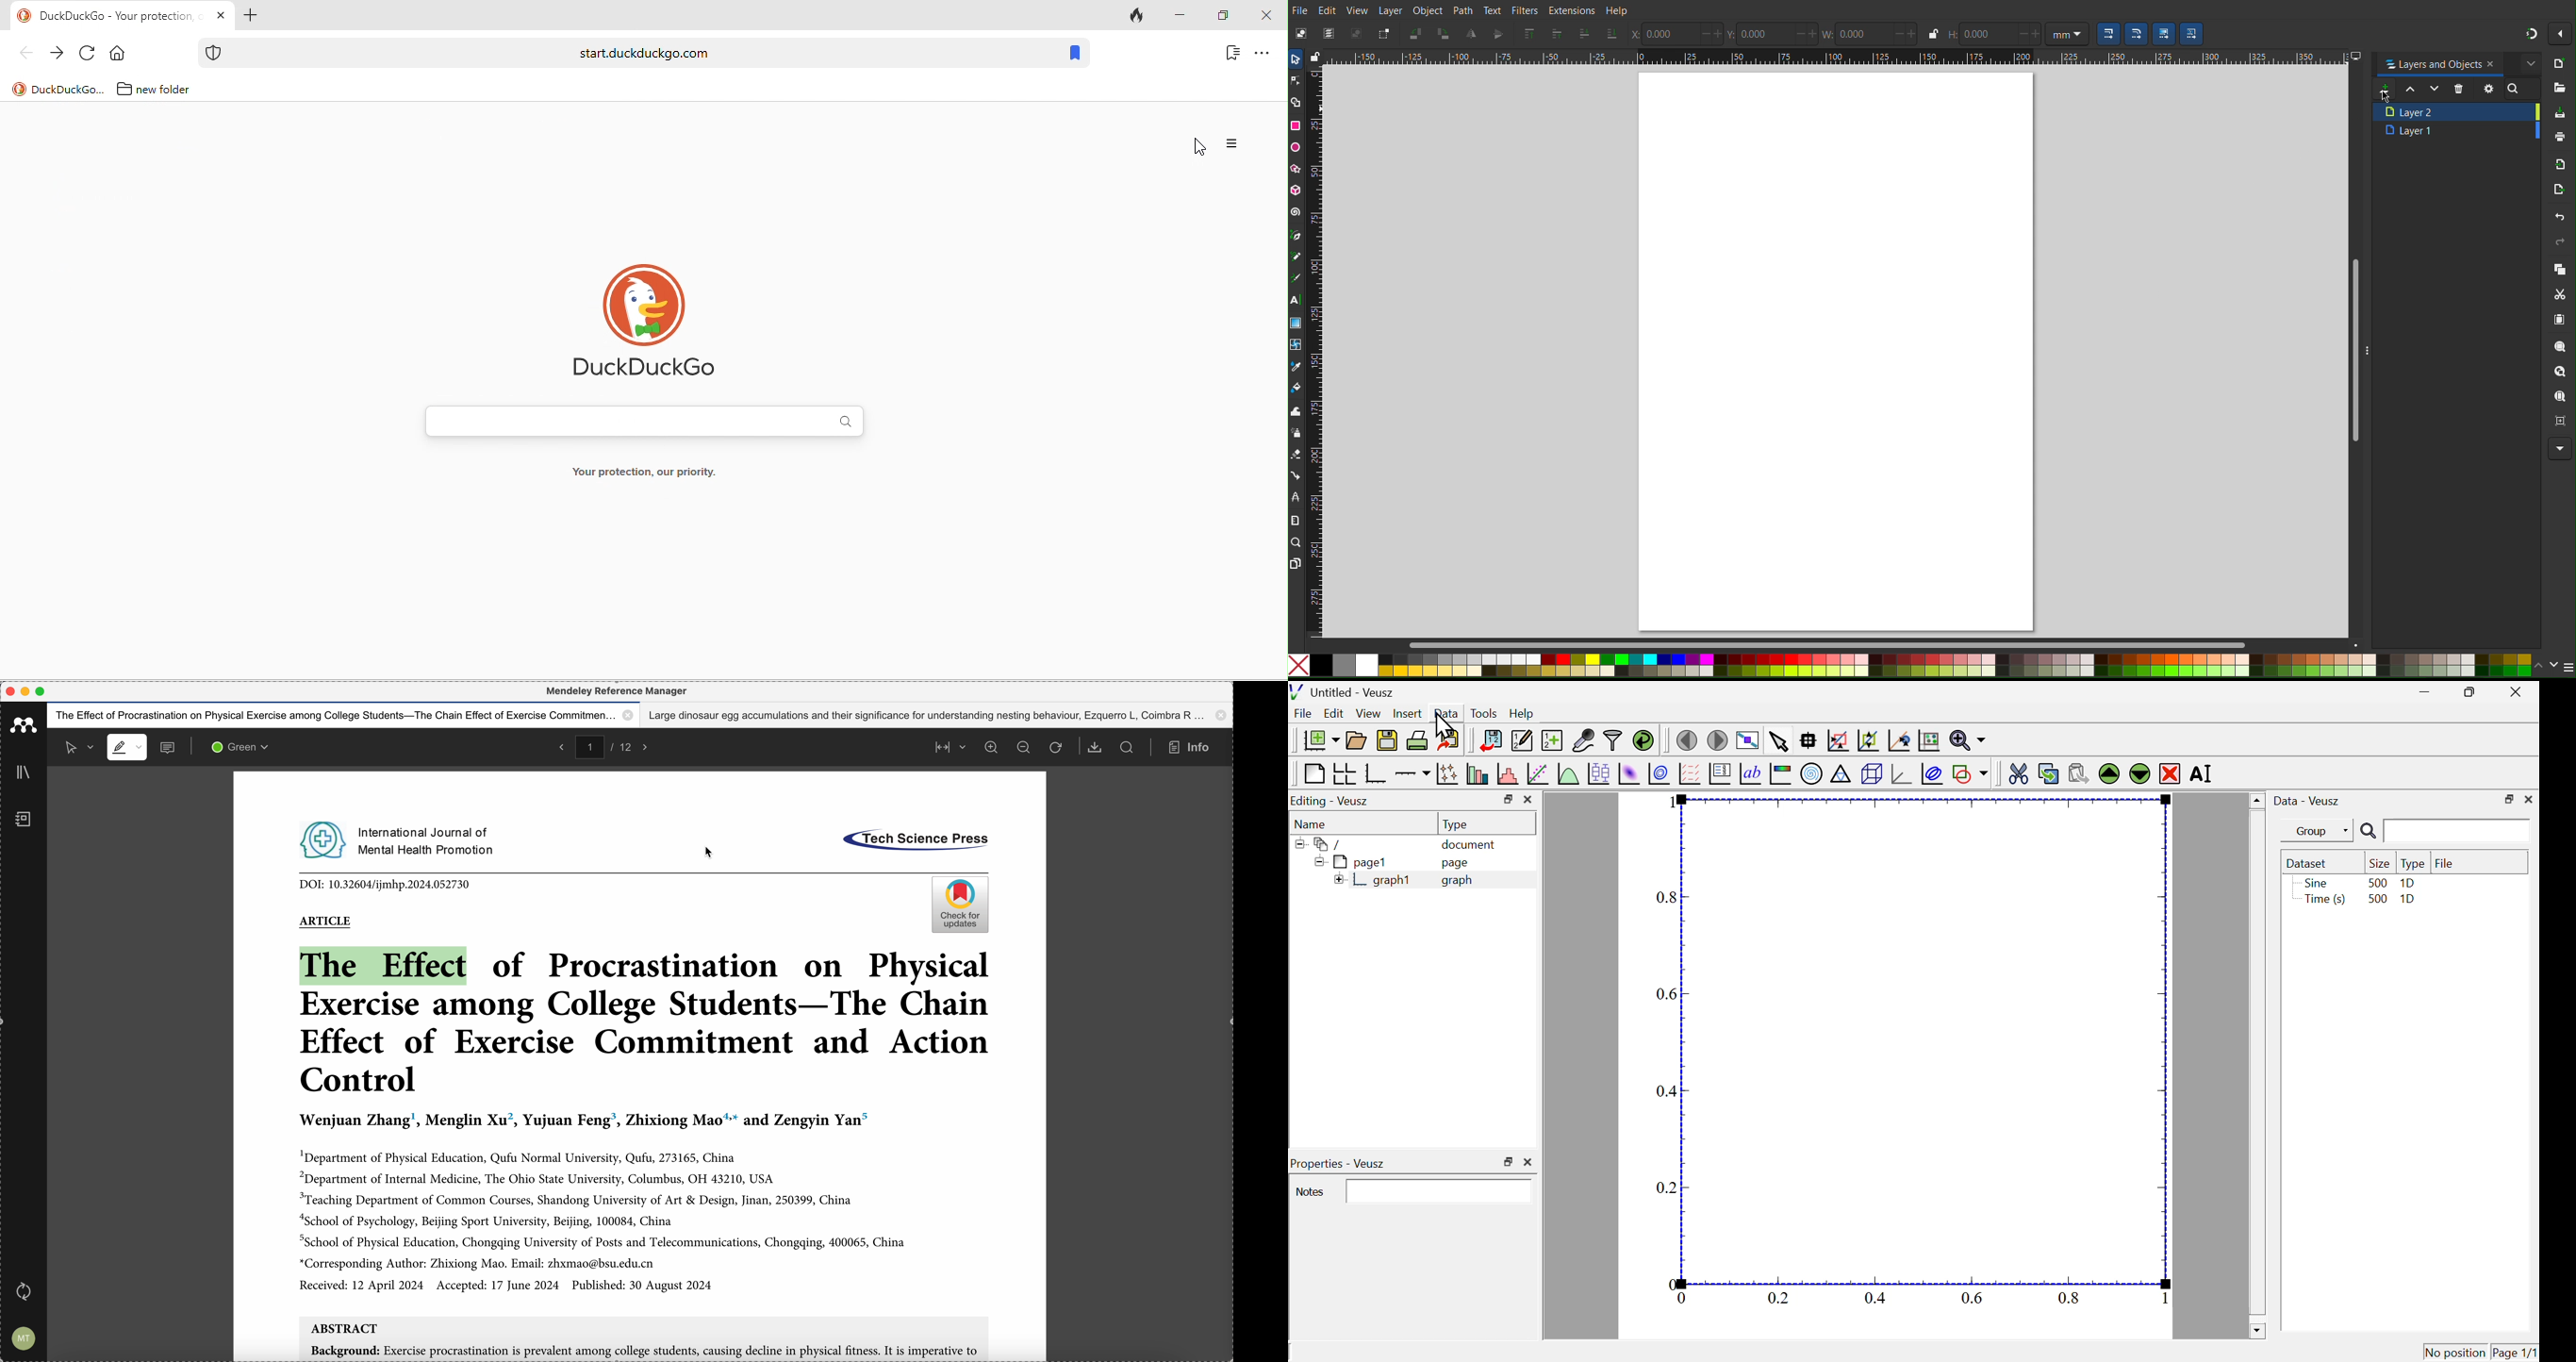  I want to click on Mendeley reference manager, so click(617, 691).